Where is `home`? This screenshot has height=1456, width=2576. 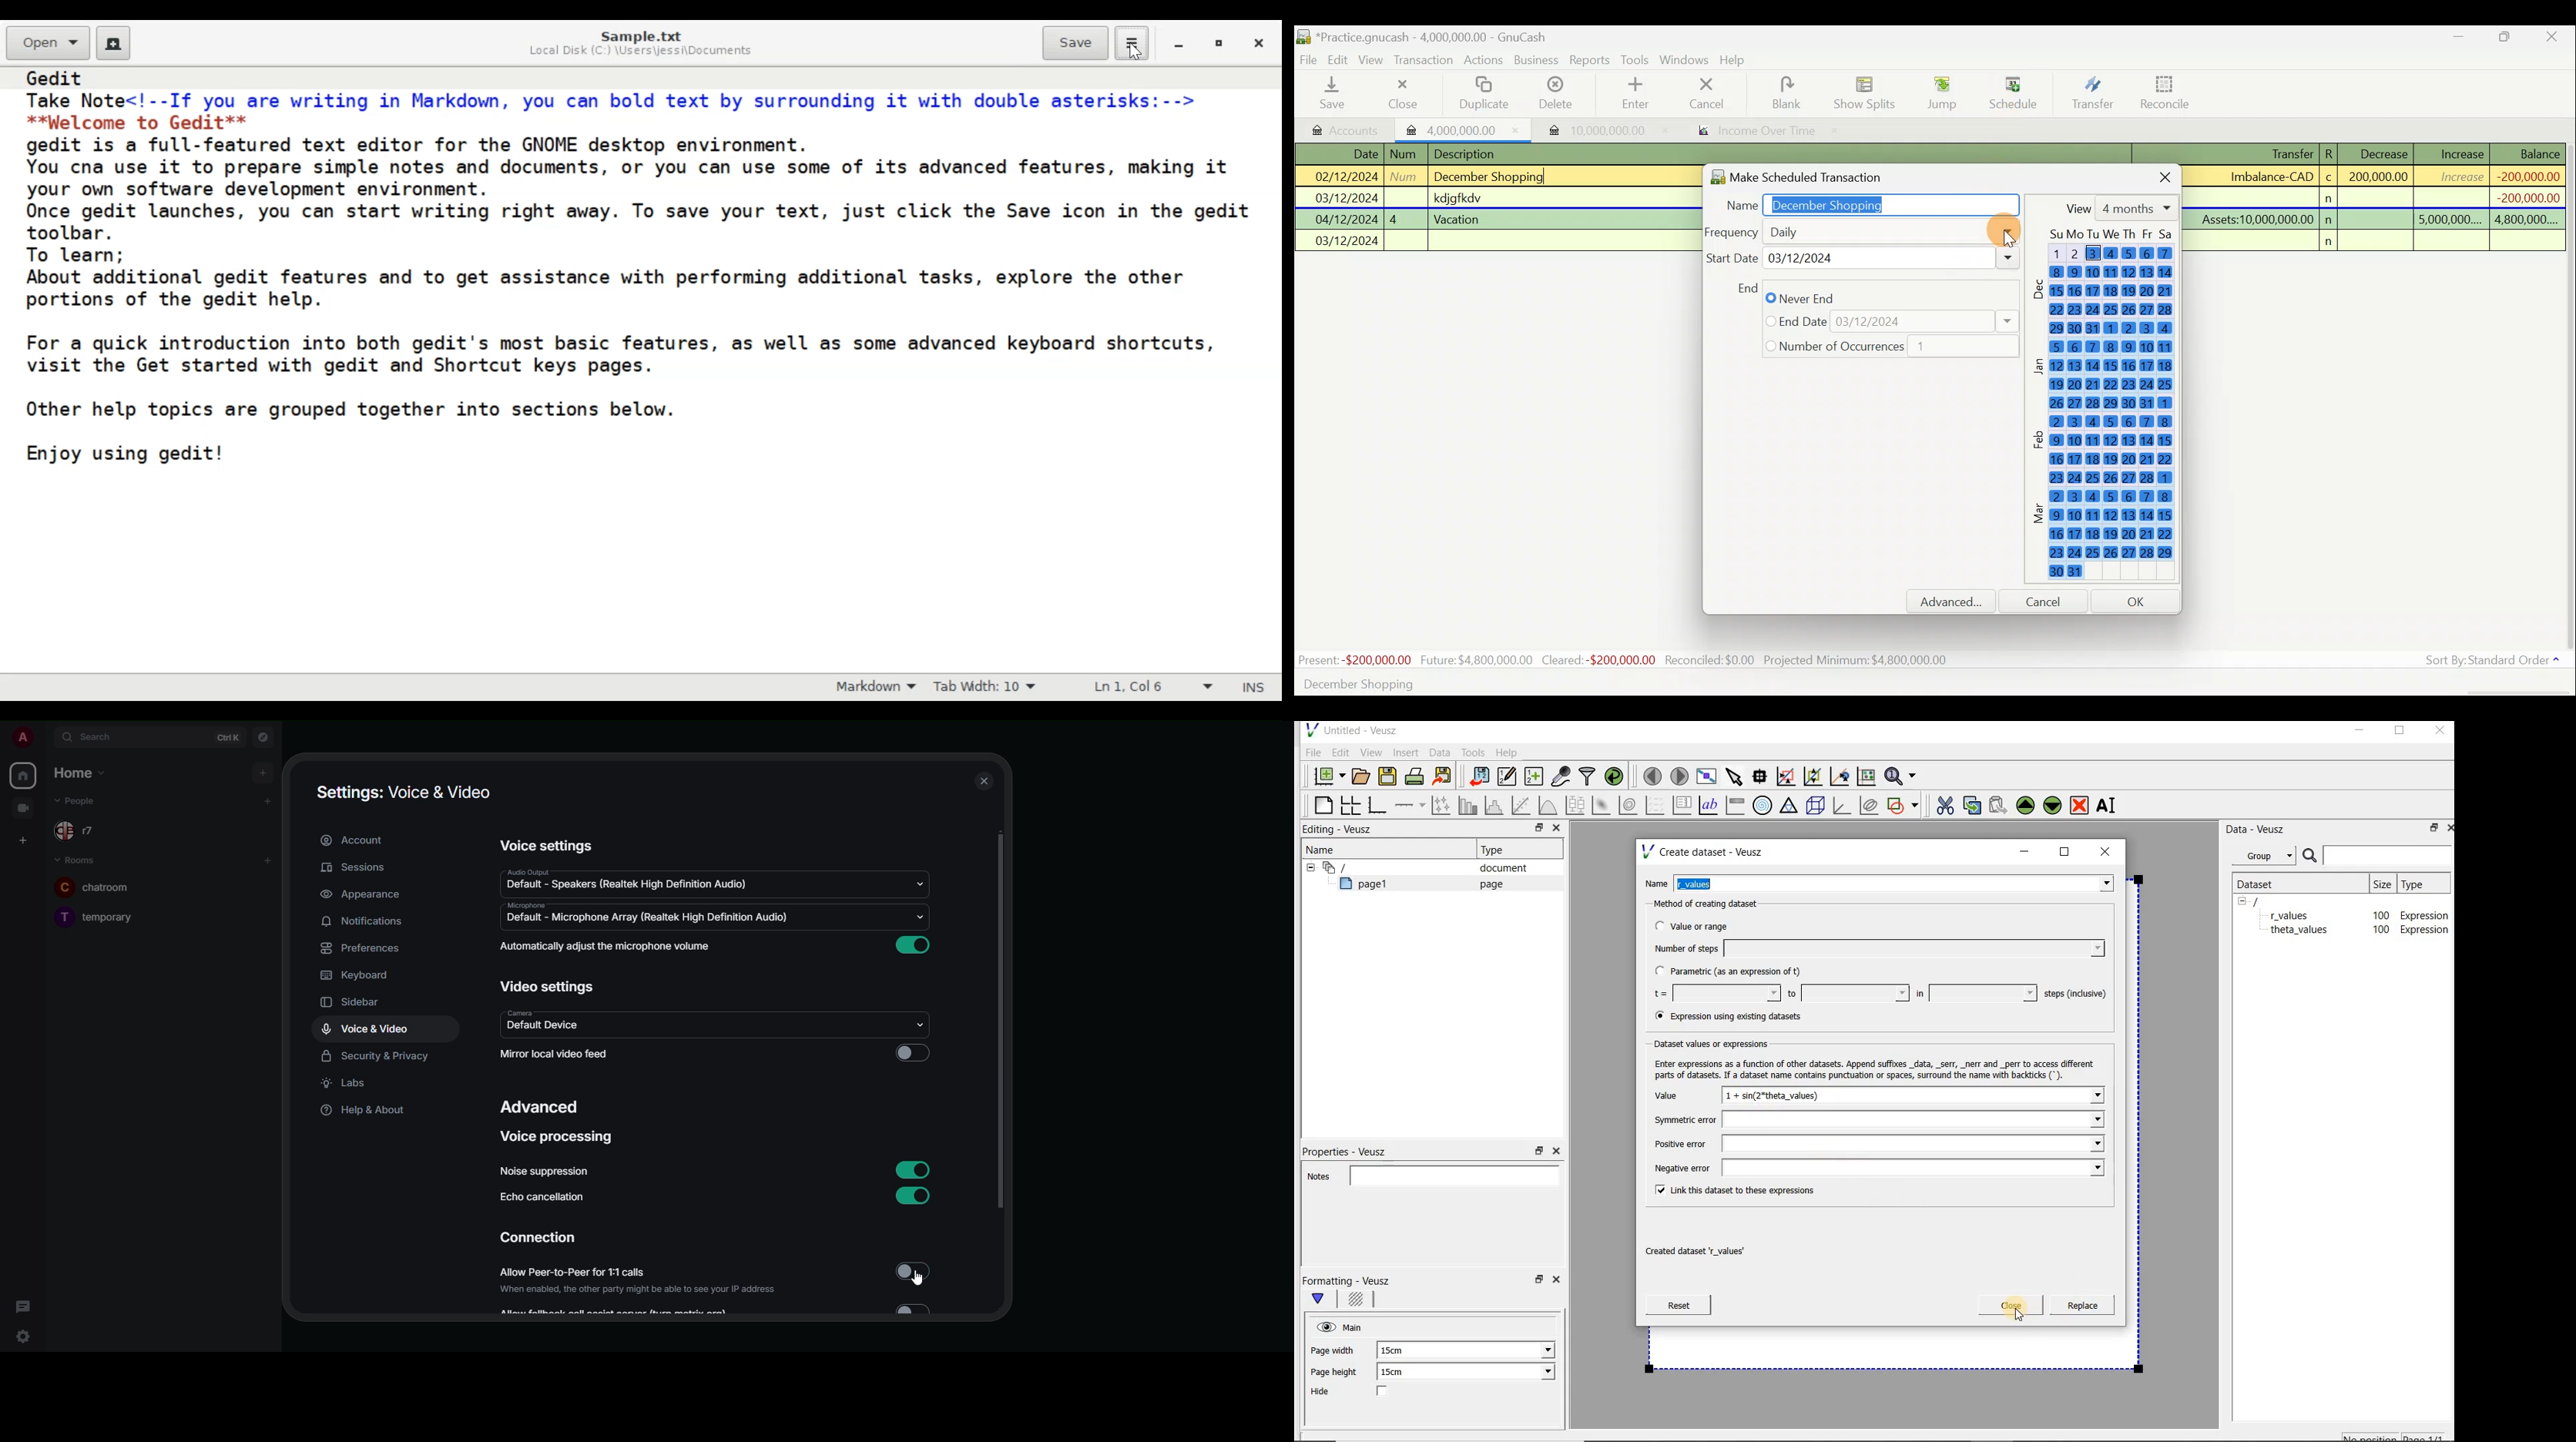 home is located at coordinates (24, 774).